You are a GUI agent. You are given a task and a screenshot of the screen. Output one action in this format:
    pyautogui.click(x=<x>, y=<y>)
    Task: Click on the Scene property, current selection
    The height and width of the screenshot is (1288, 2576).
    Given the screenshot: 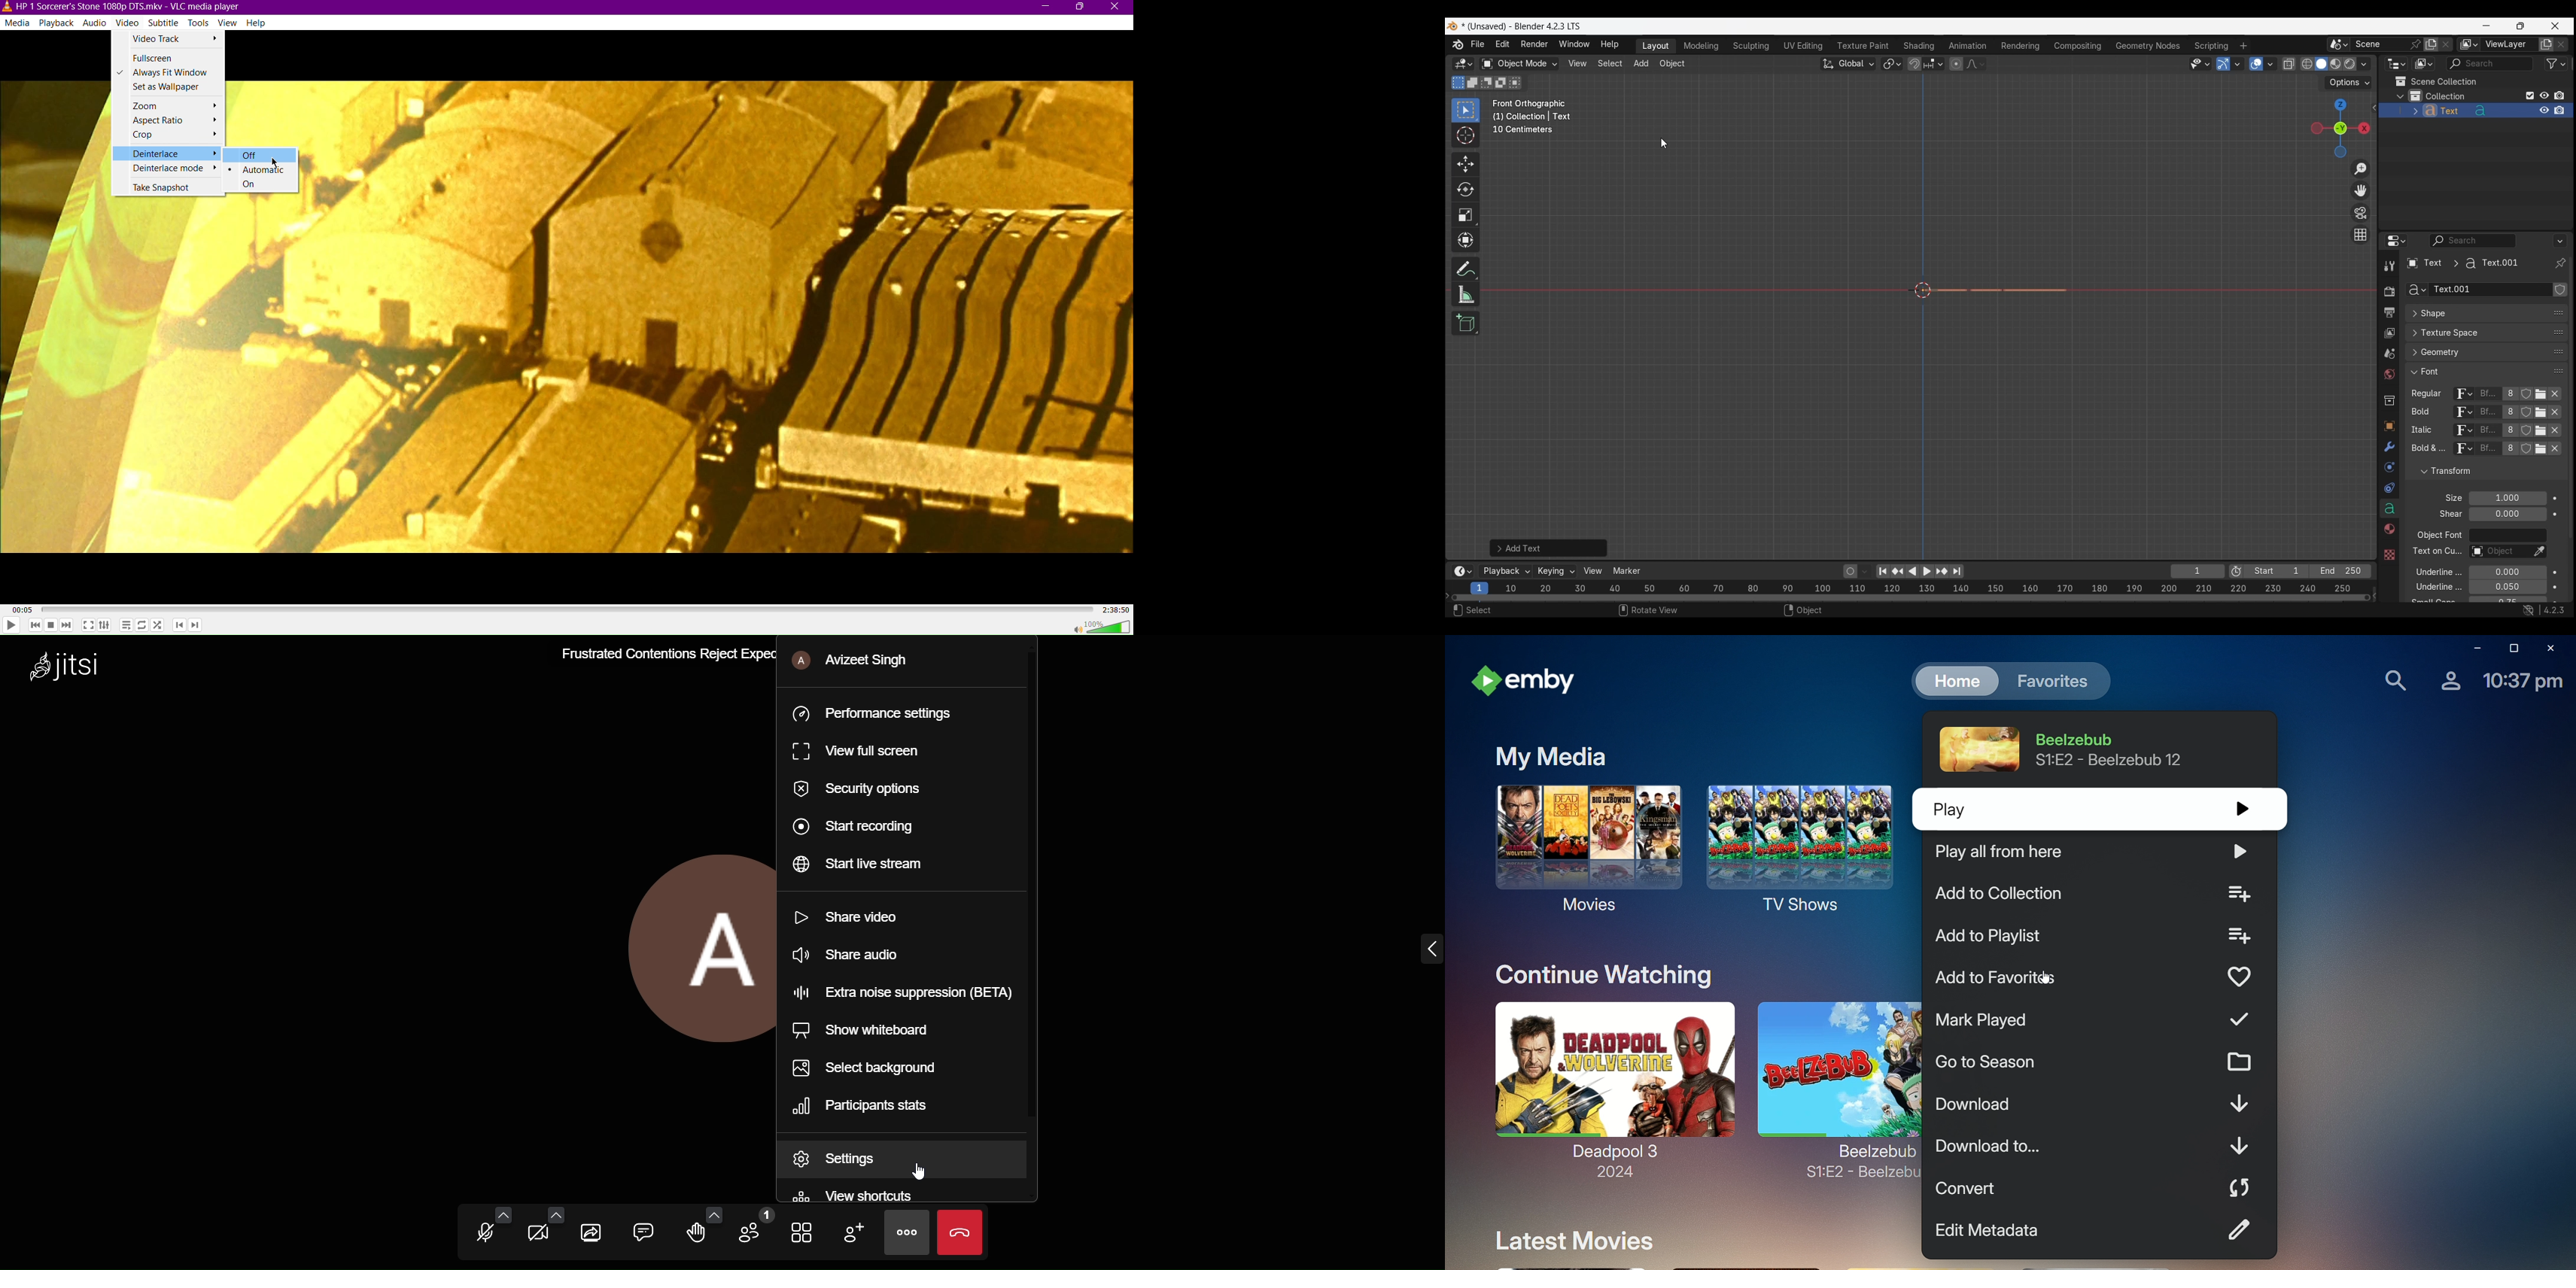 What is the action you would take?
    pyautogui.click(x=2389, y=355)
    